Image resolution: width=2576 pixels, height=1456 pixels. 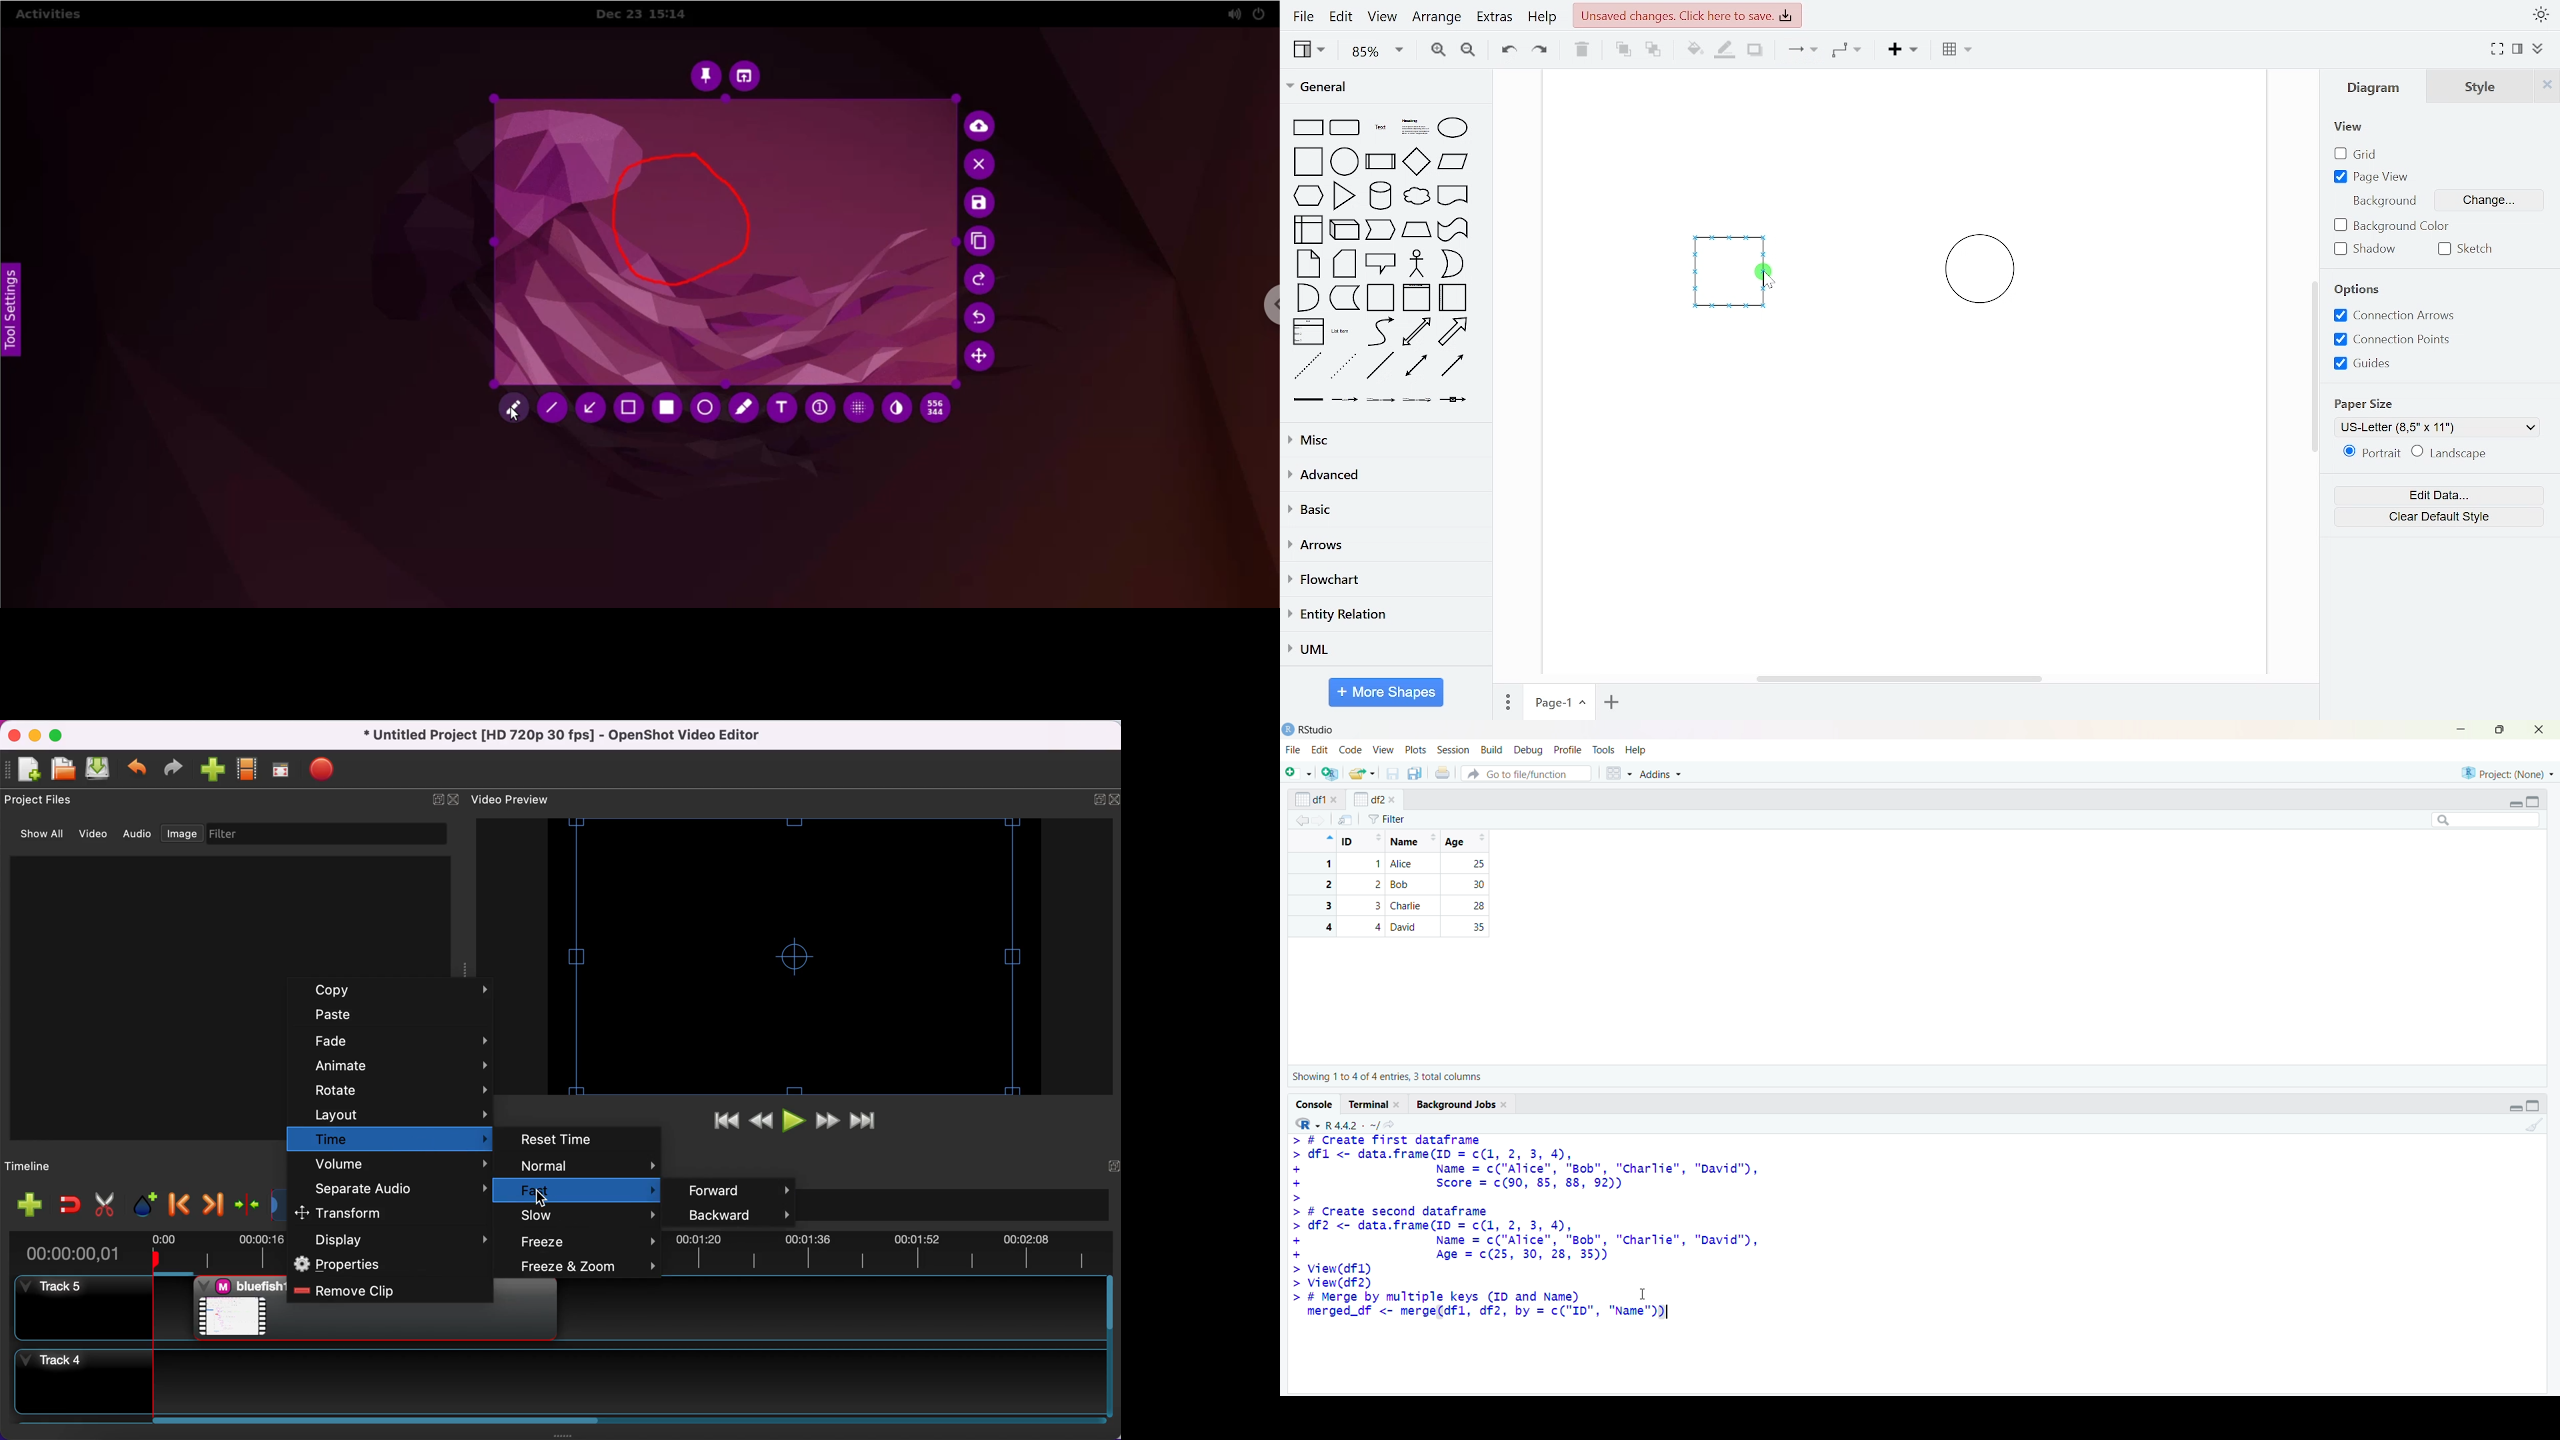 I want to click on or, so click(x=1452, y=264).